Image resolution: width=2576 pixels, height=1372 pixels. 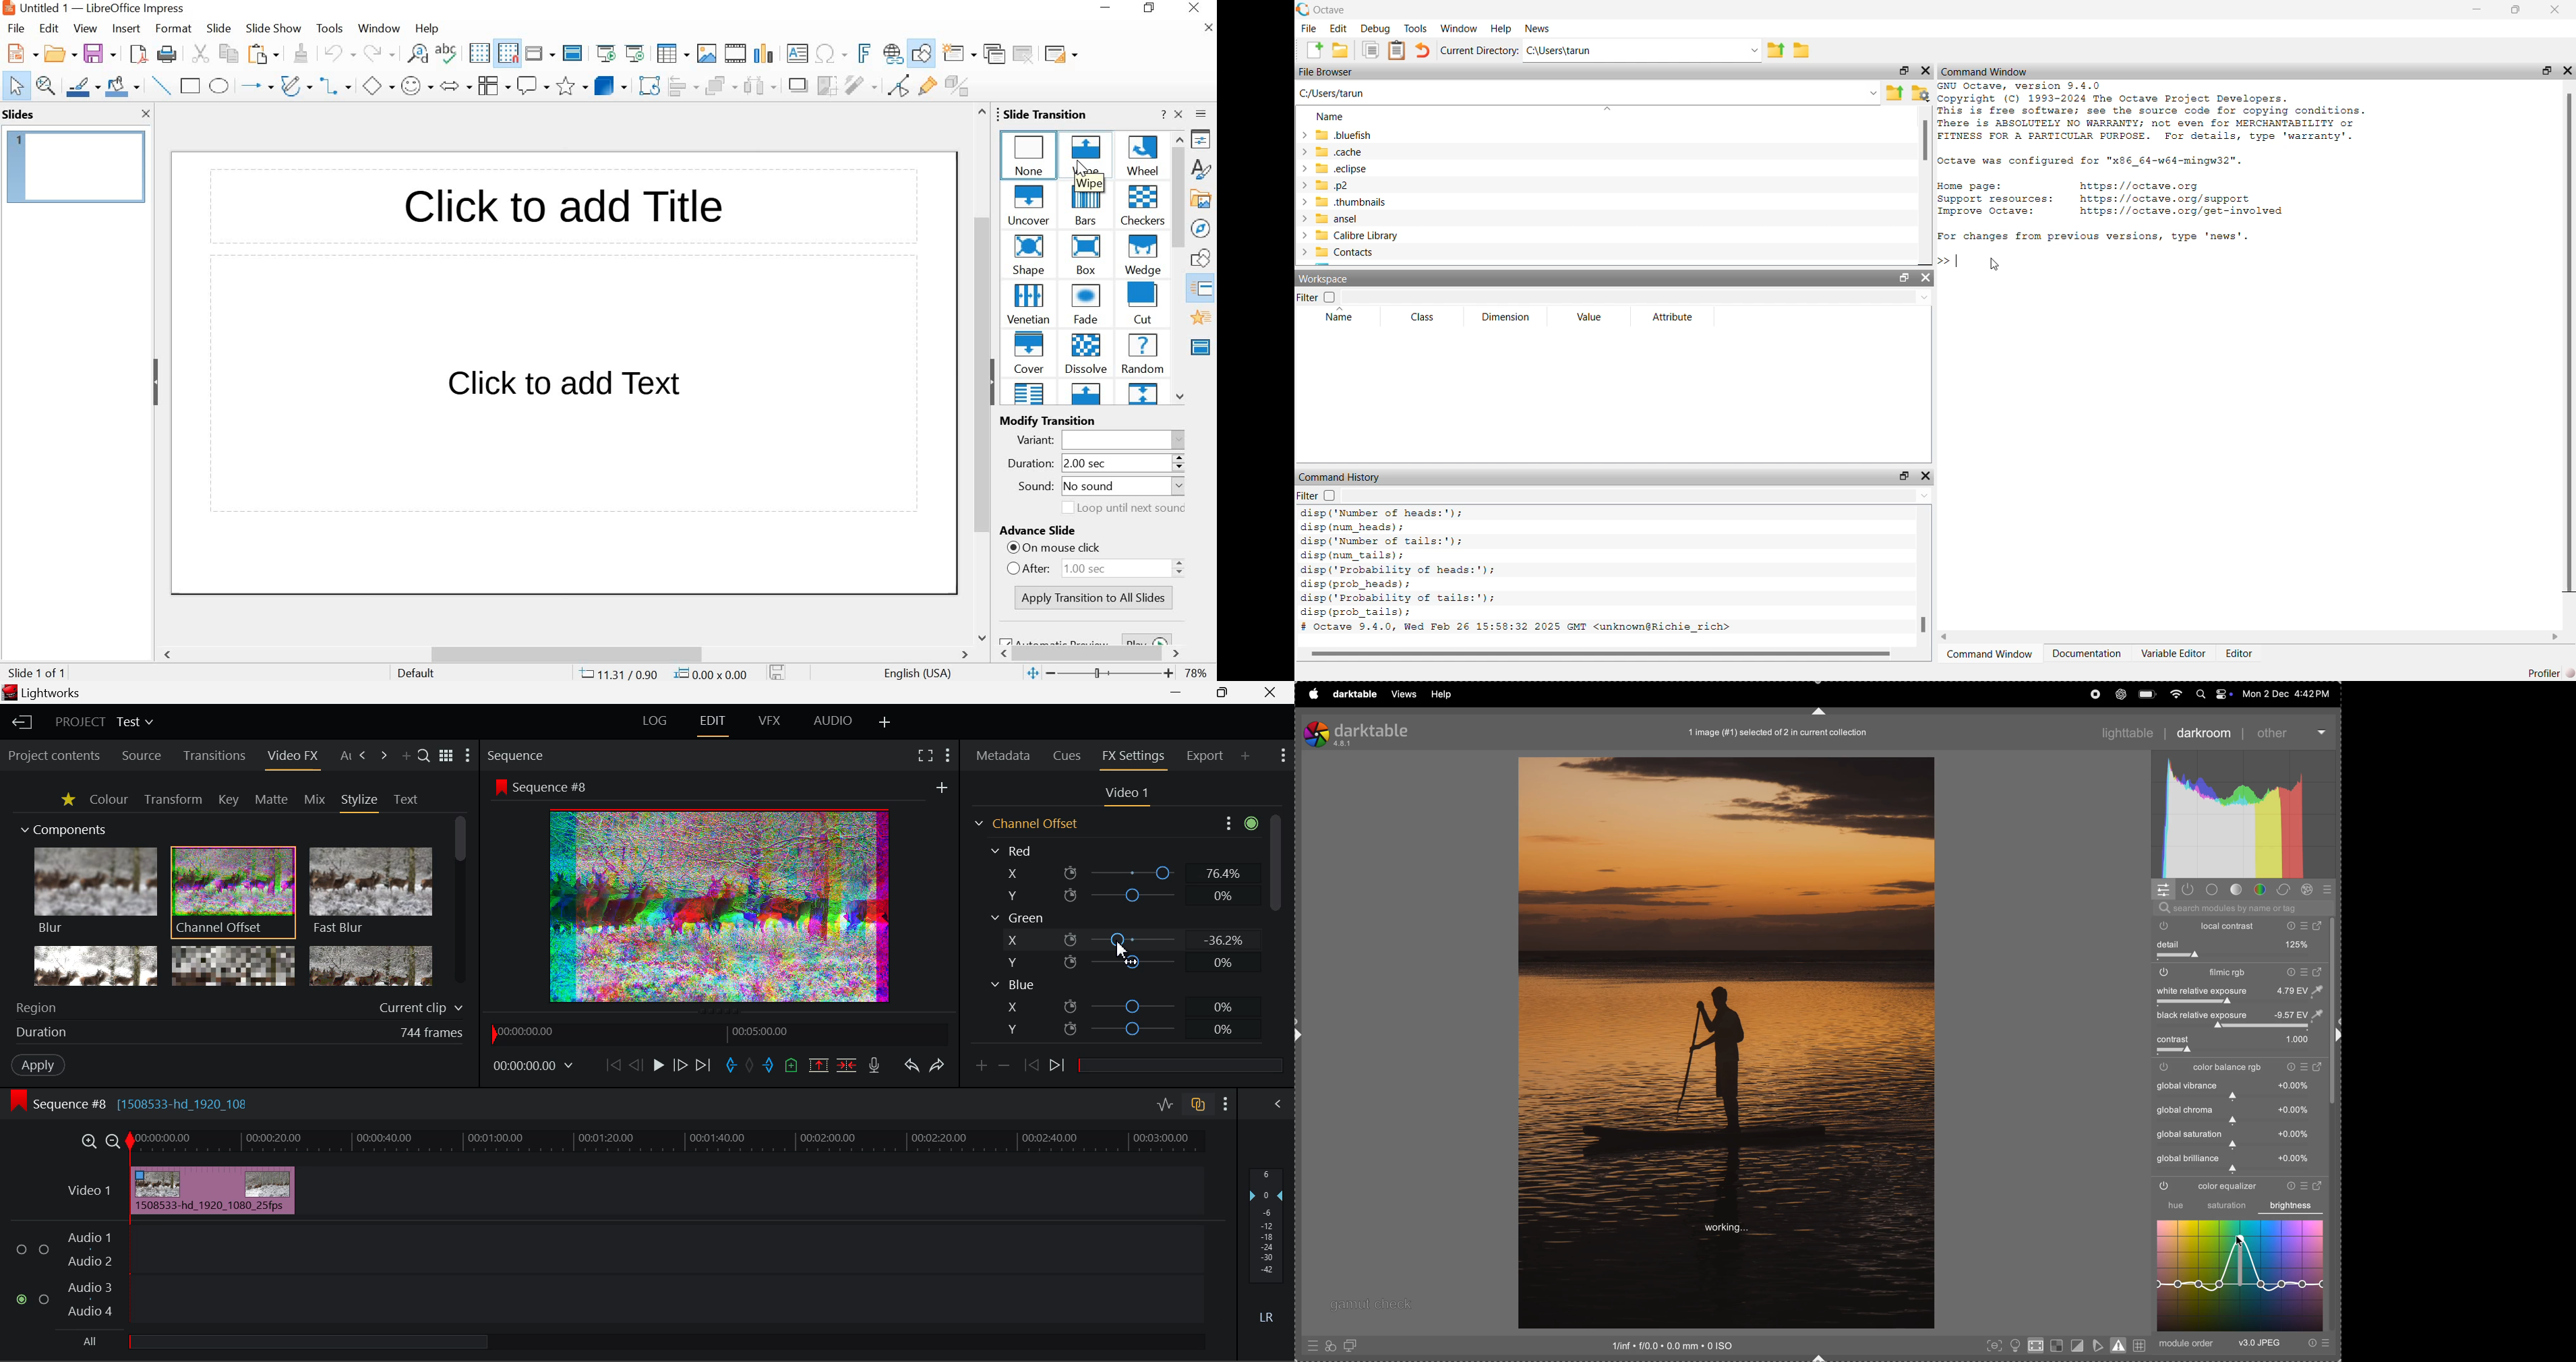 What do you see at coordinates (835, 723) in the screenshot?
I see `AUDIO Layout` at bounding box center [835, 723].